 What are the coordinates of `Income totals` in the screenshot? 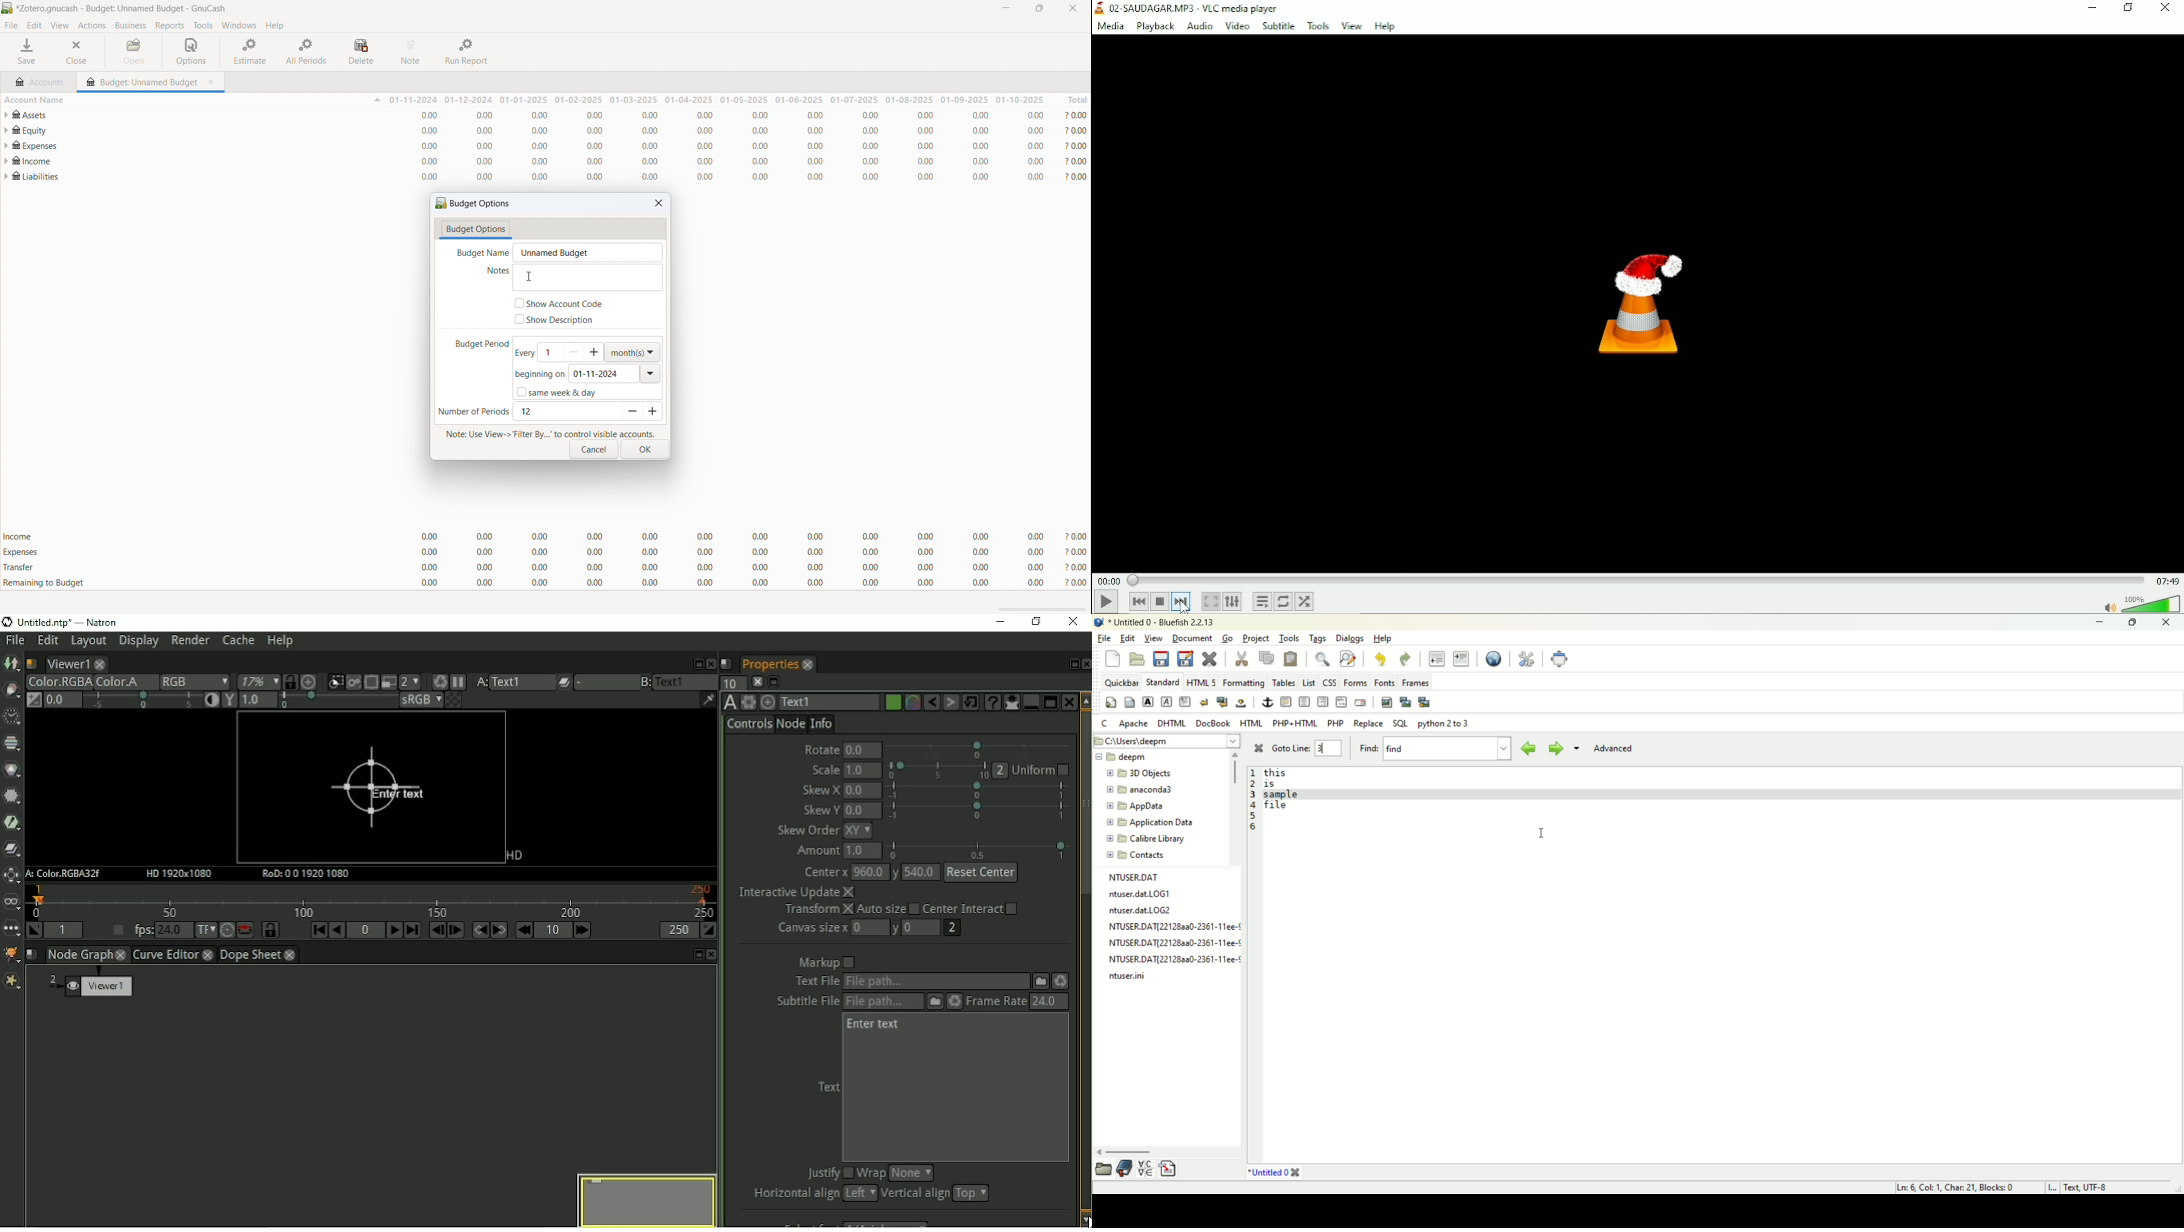 It's located at (546, 537).